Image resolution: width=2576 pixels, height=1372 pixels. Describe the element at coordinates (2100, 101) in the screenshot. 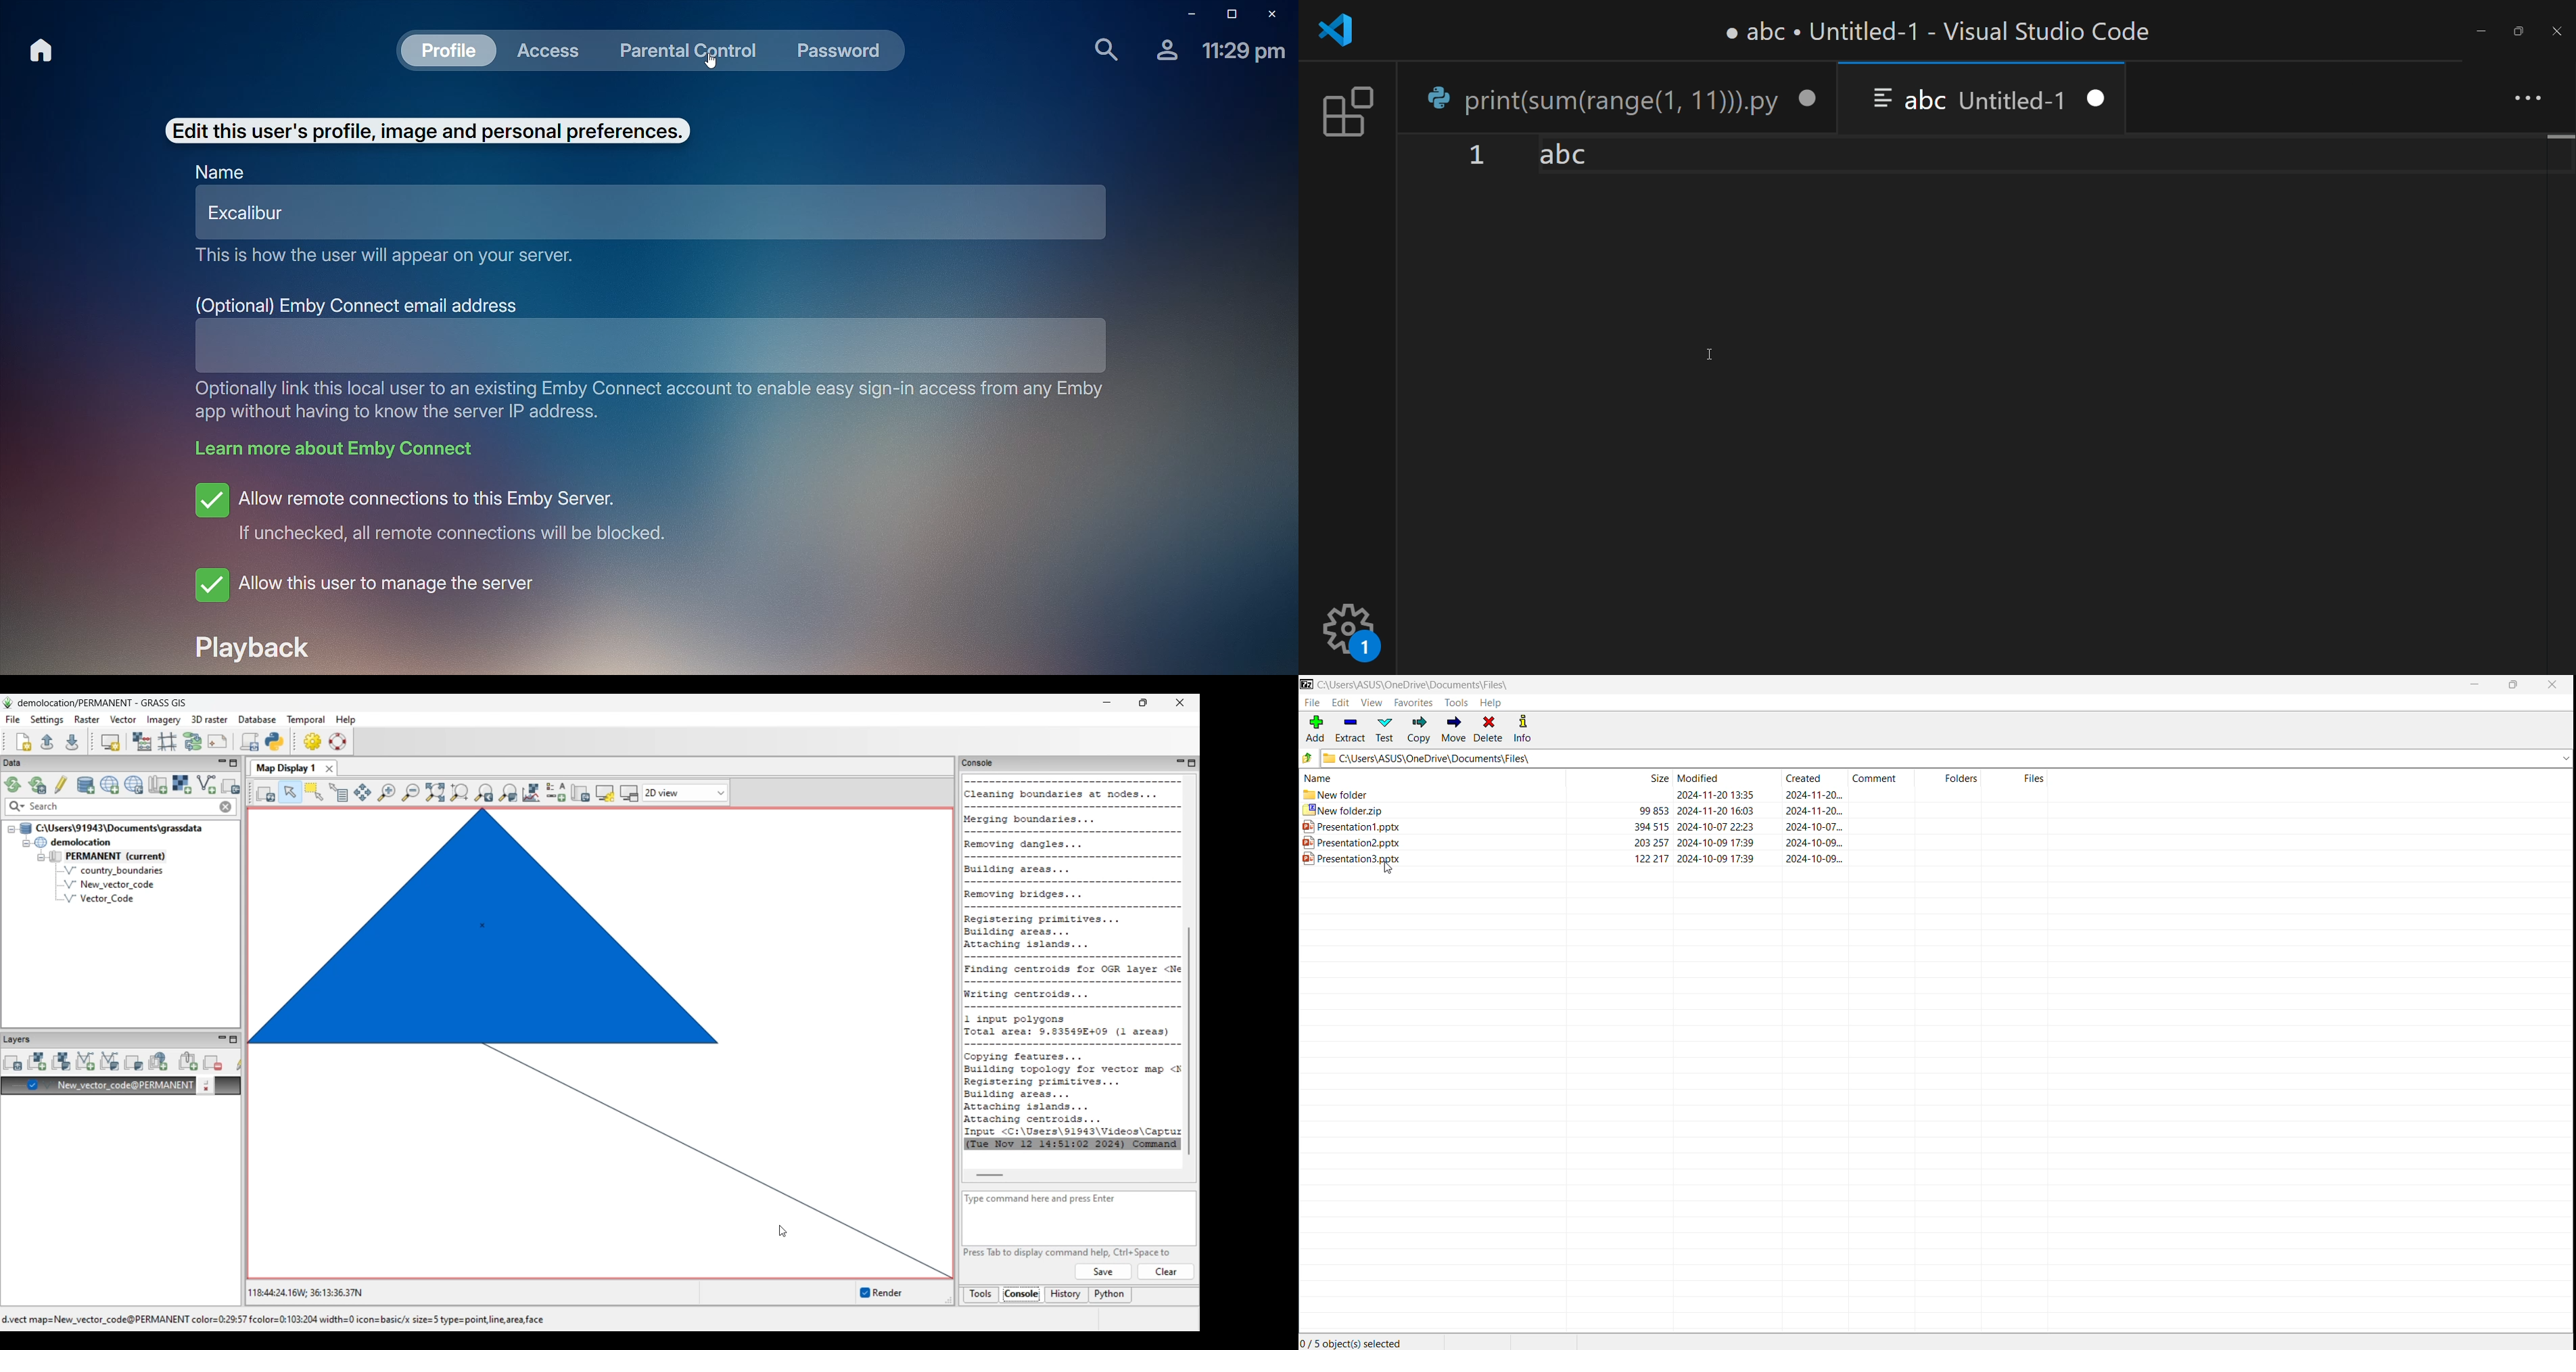

I see `close tab` at that location.